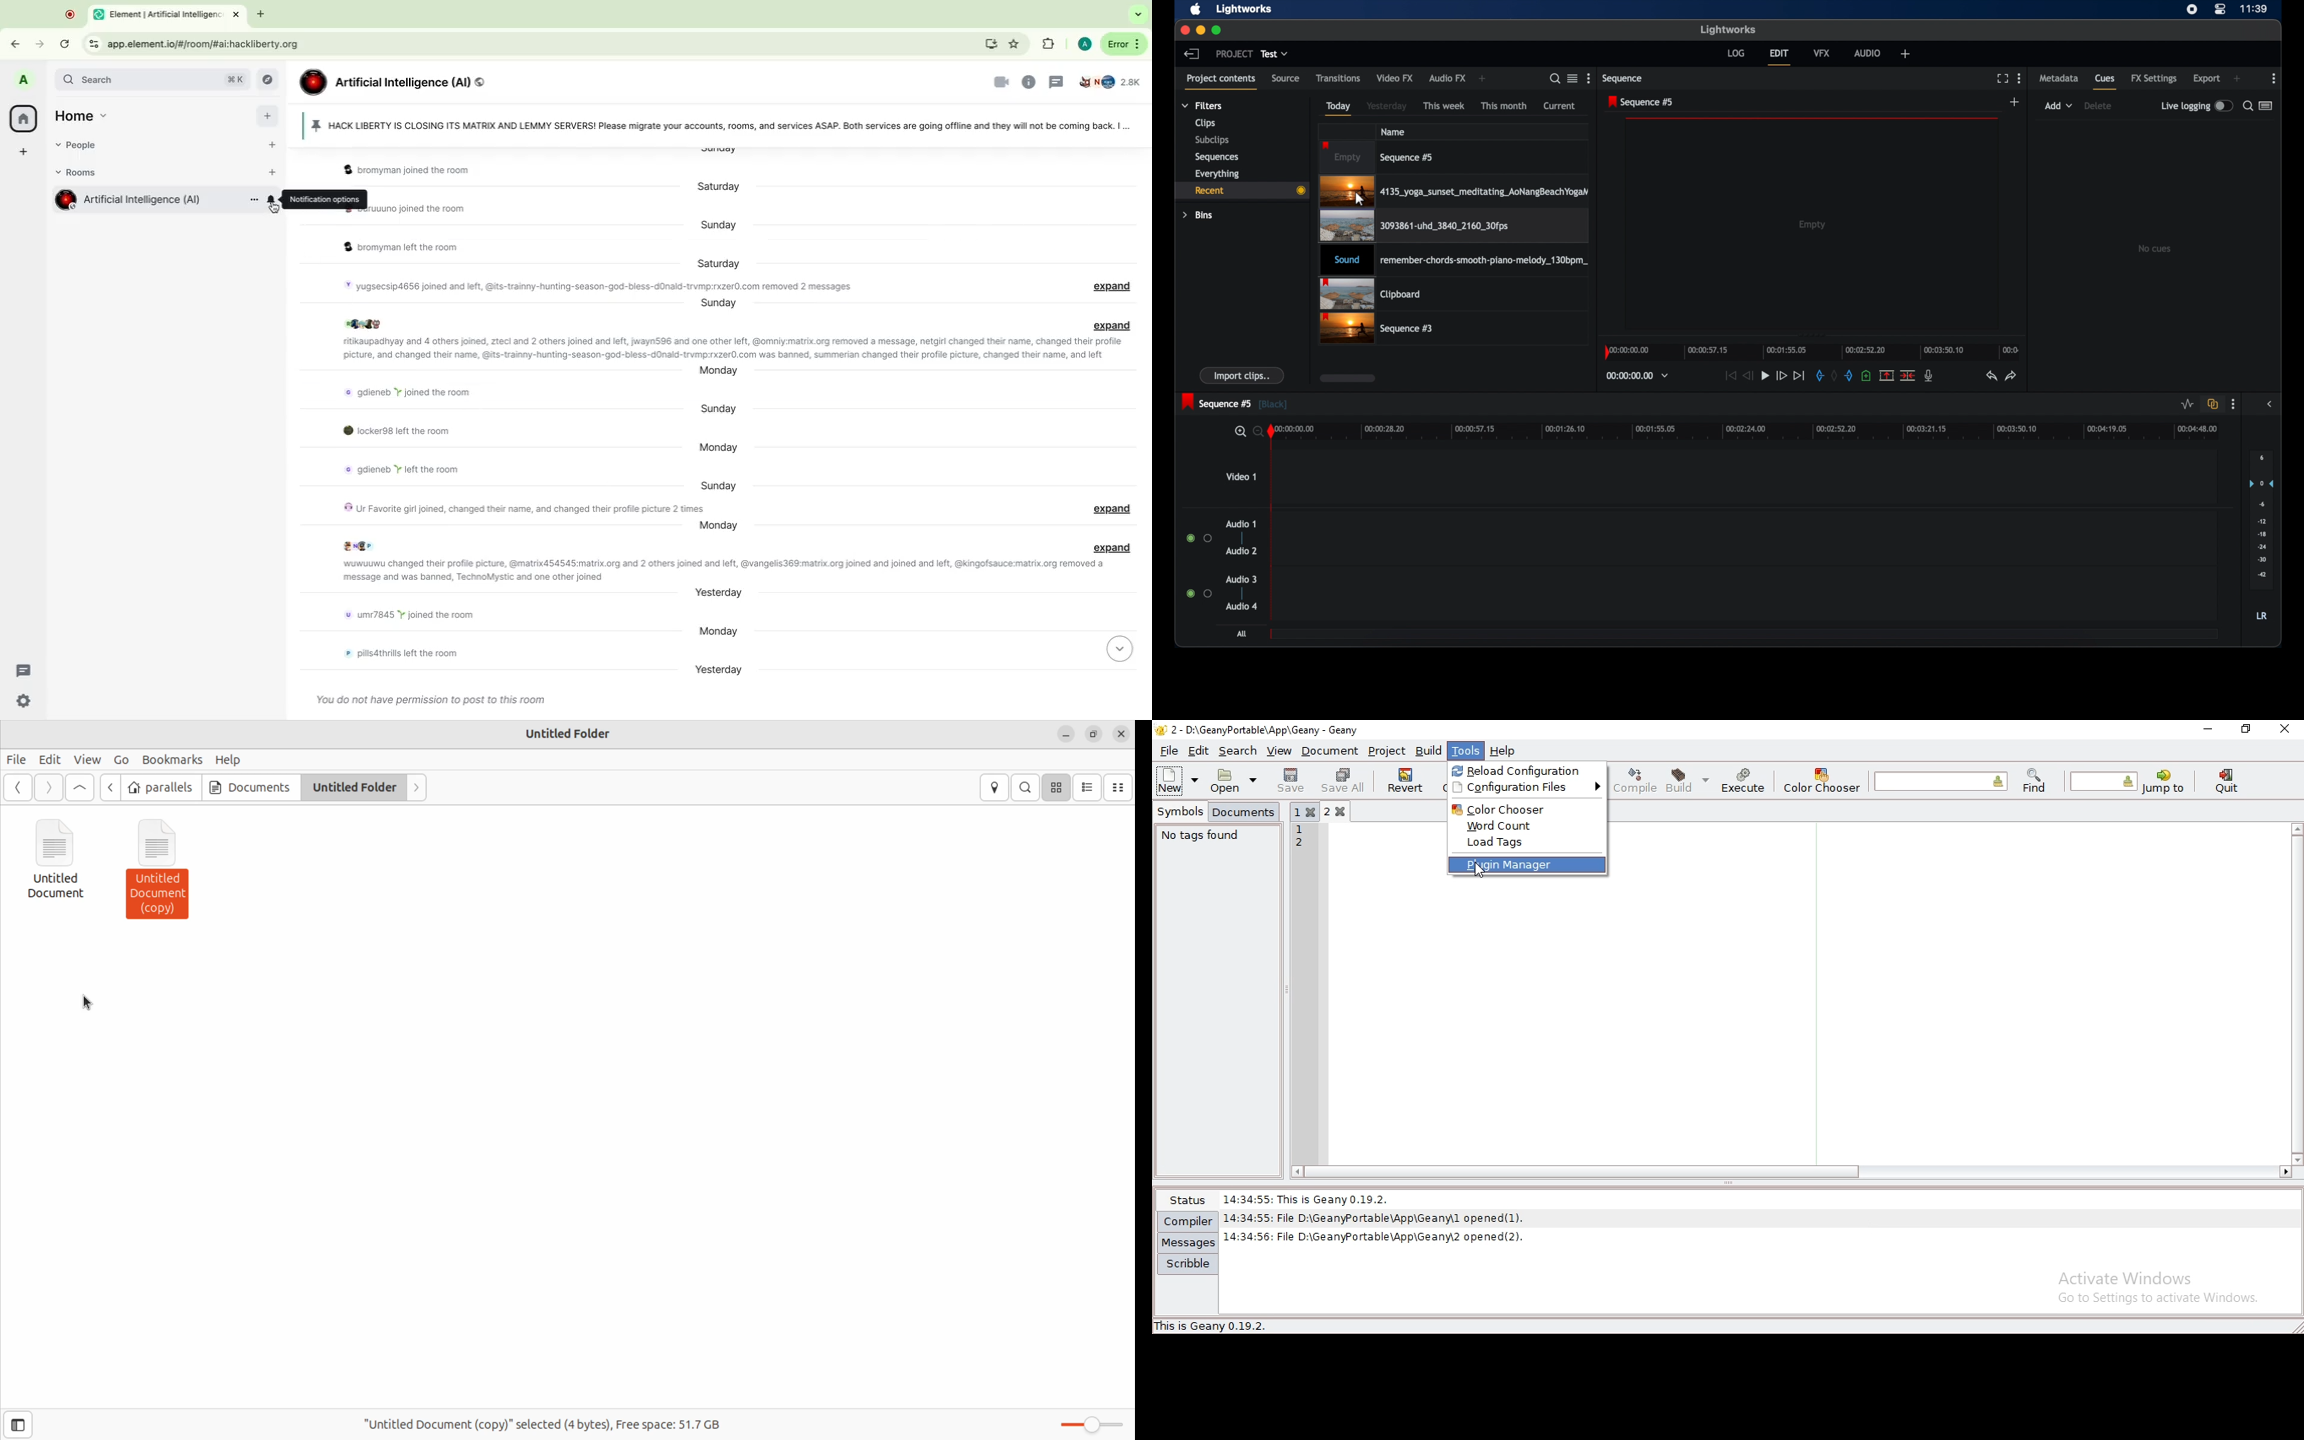  Describe the element at coordinates (274, 207) in the screenshot. I see `` at that location.